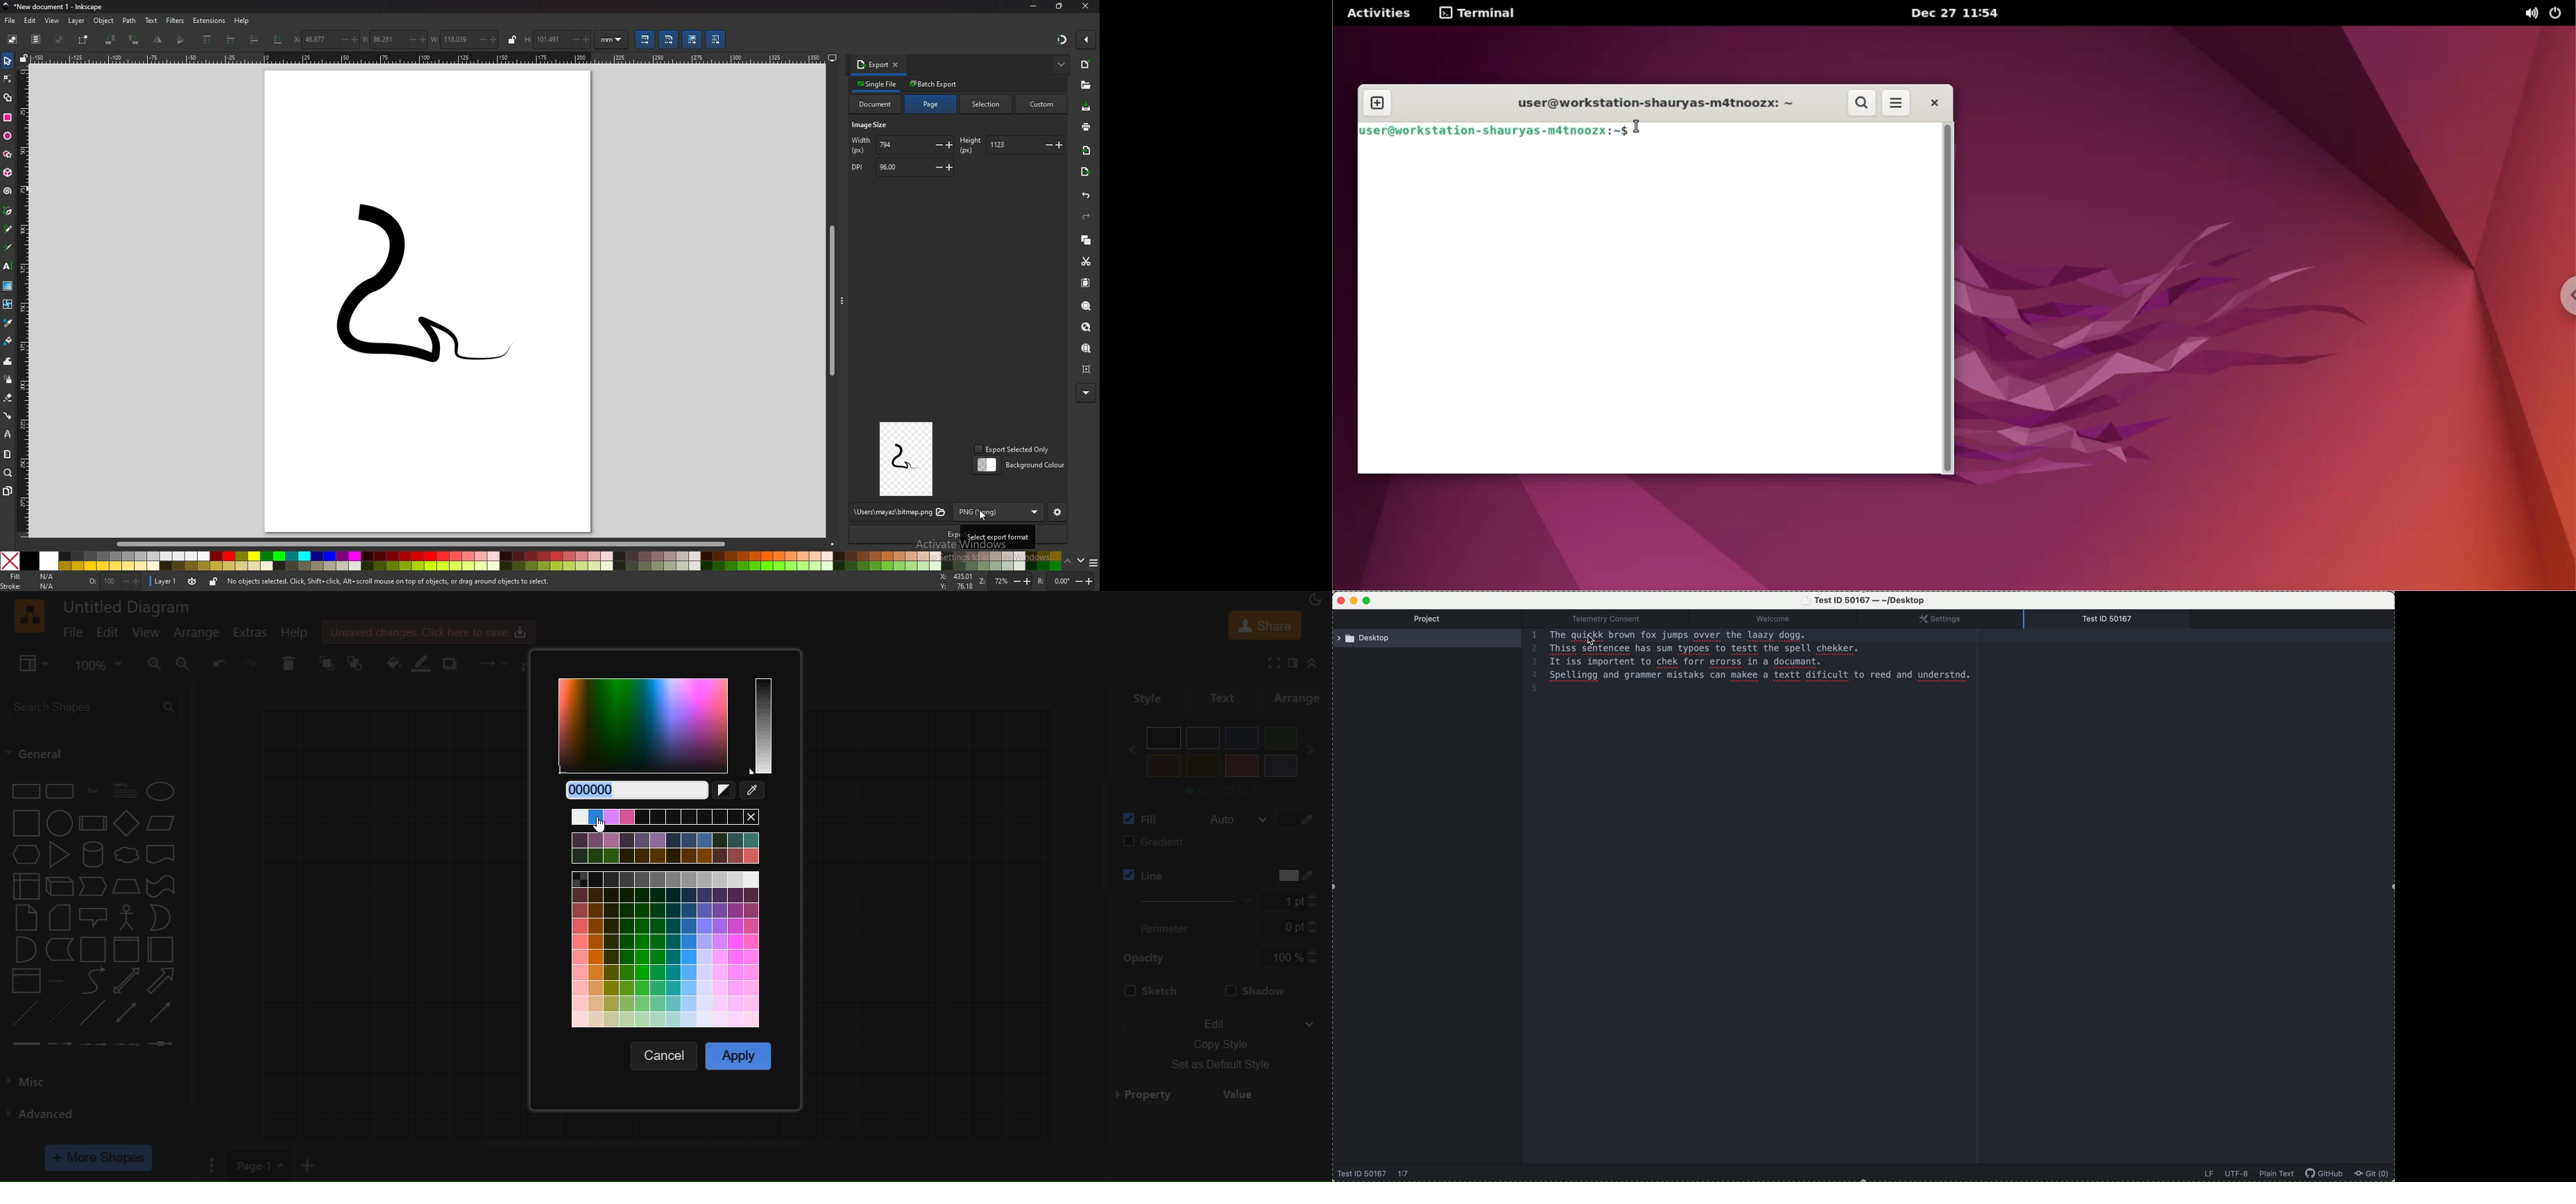  I want to click on edit, so click(1220, 1020).